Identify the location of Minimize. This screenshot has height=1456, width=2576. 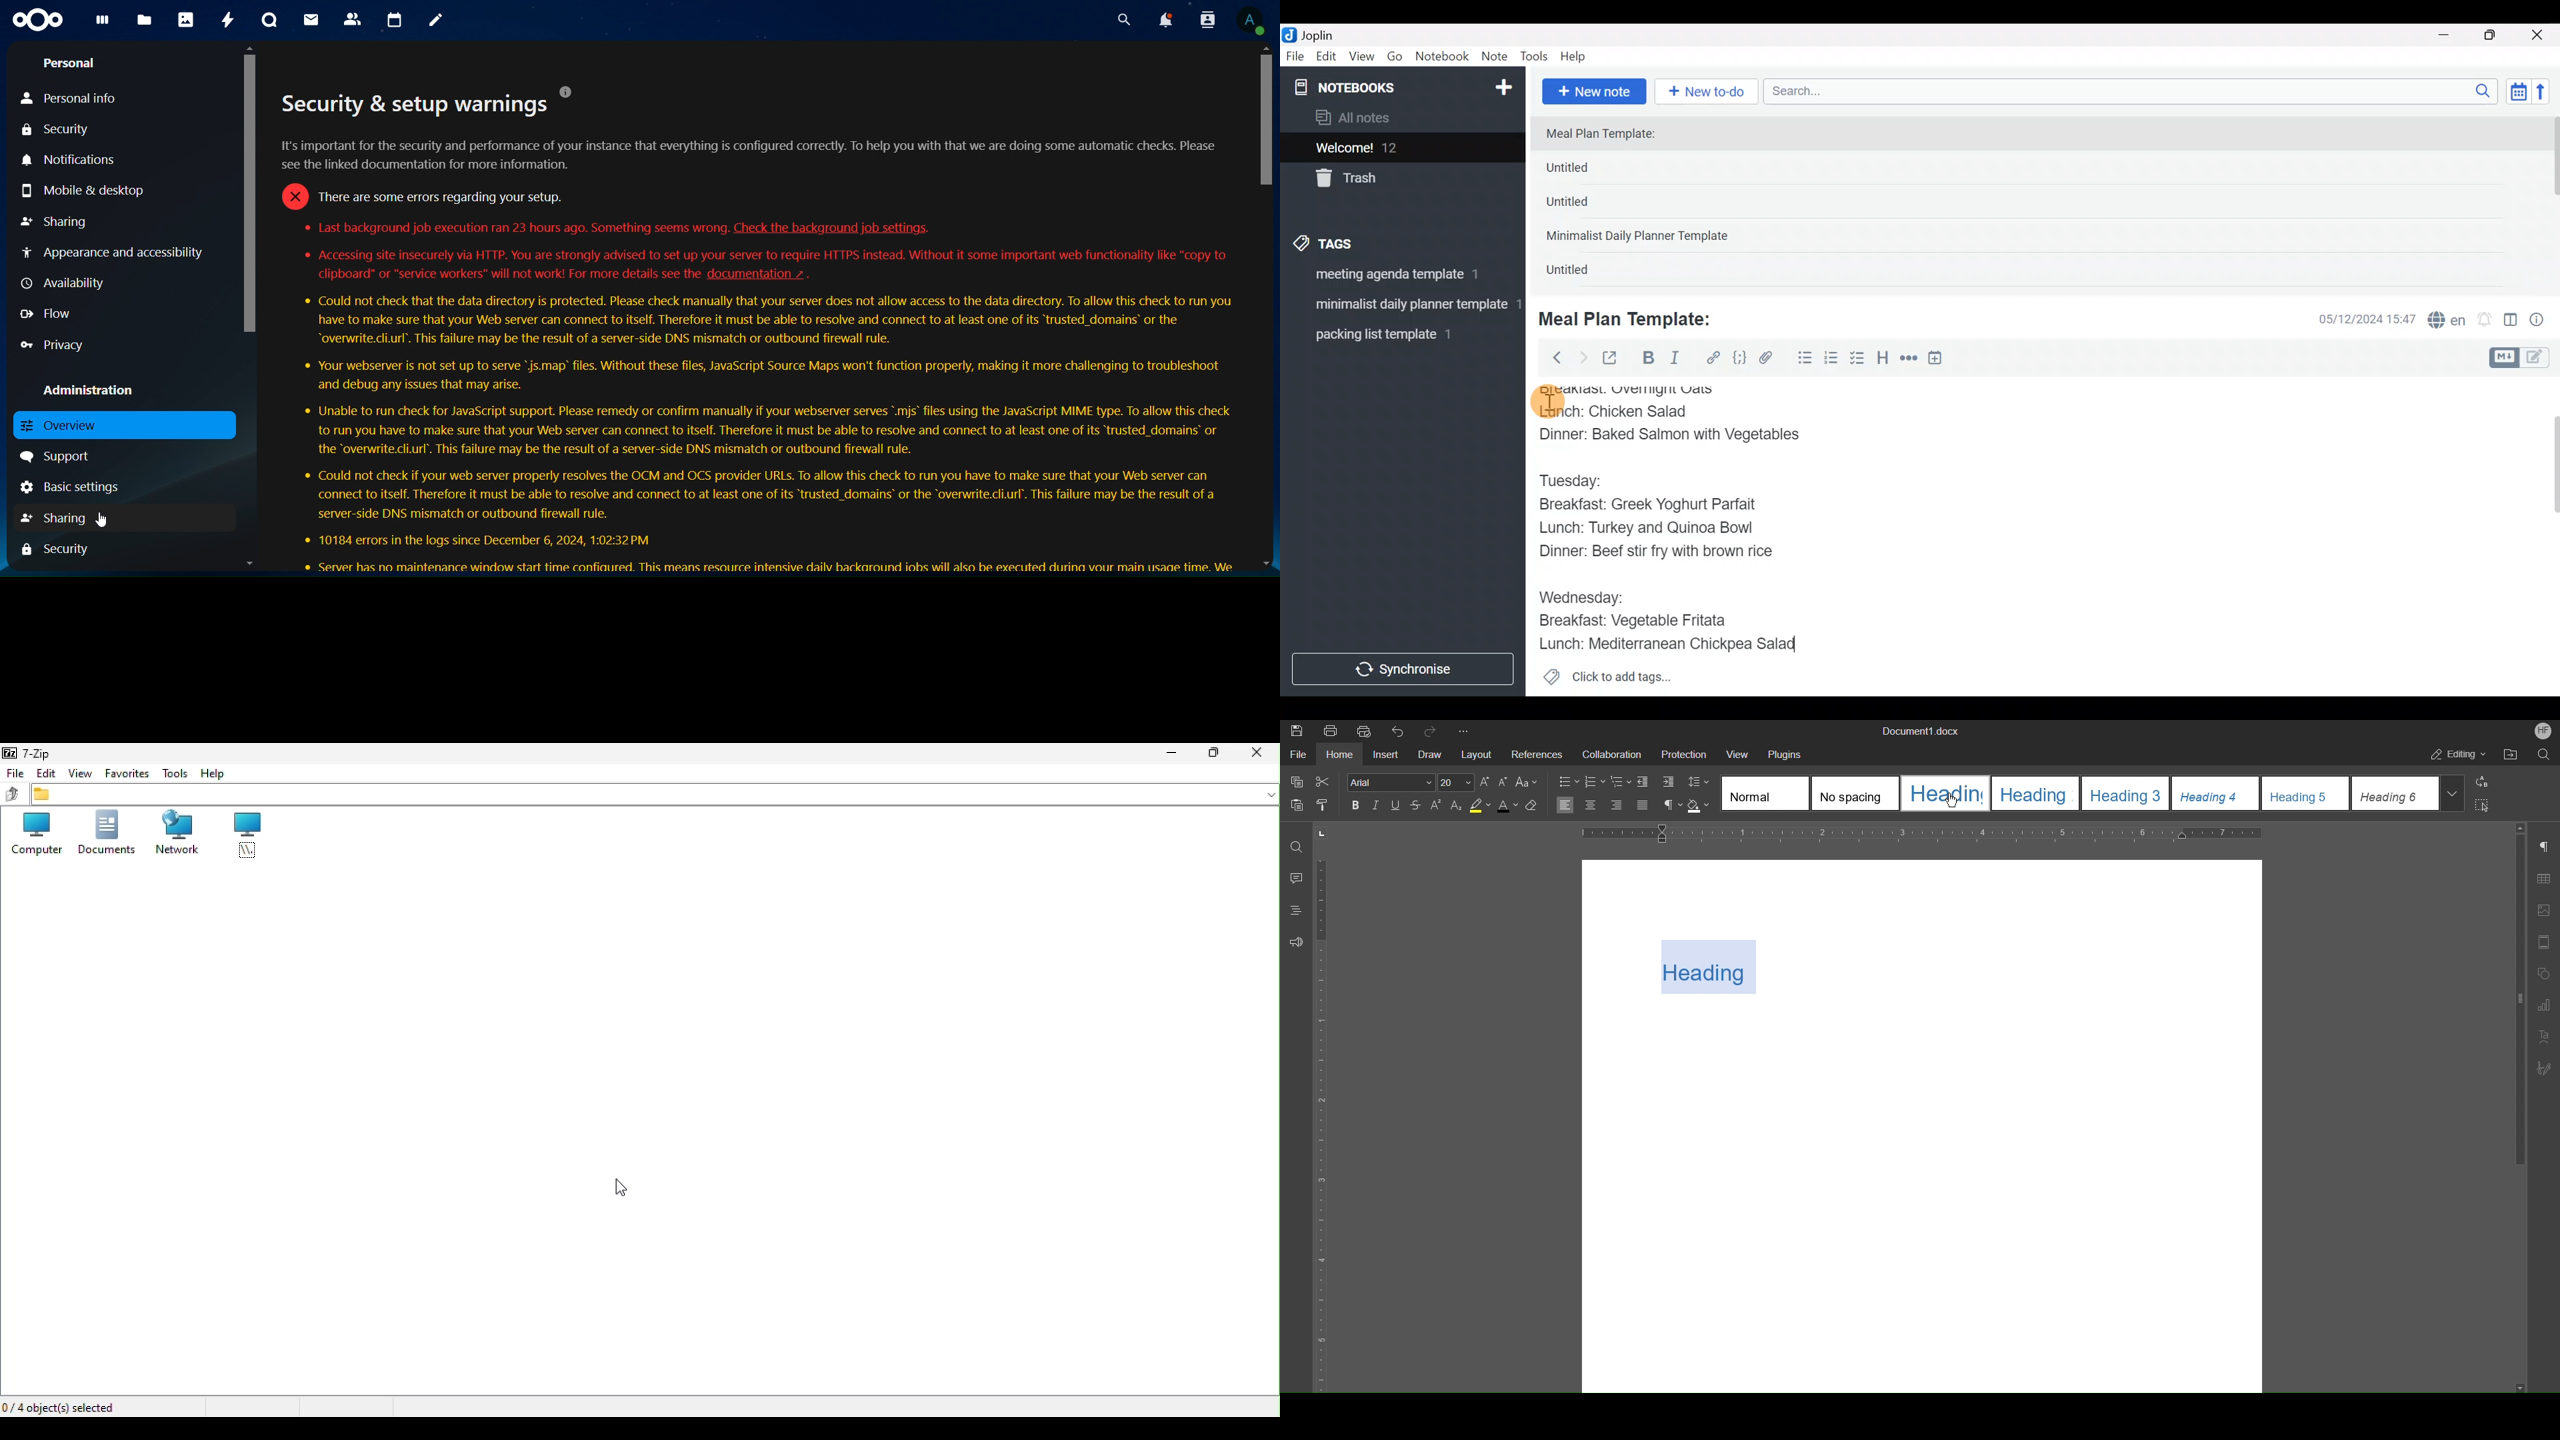
(2451, 33).